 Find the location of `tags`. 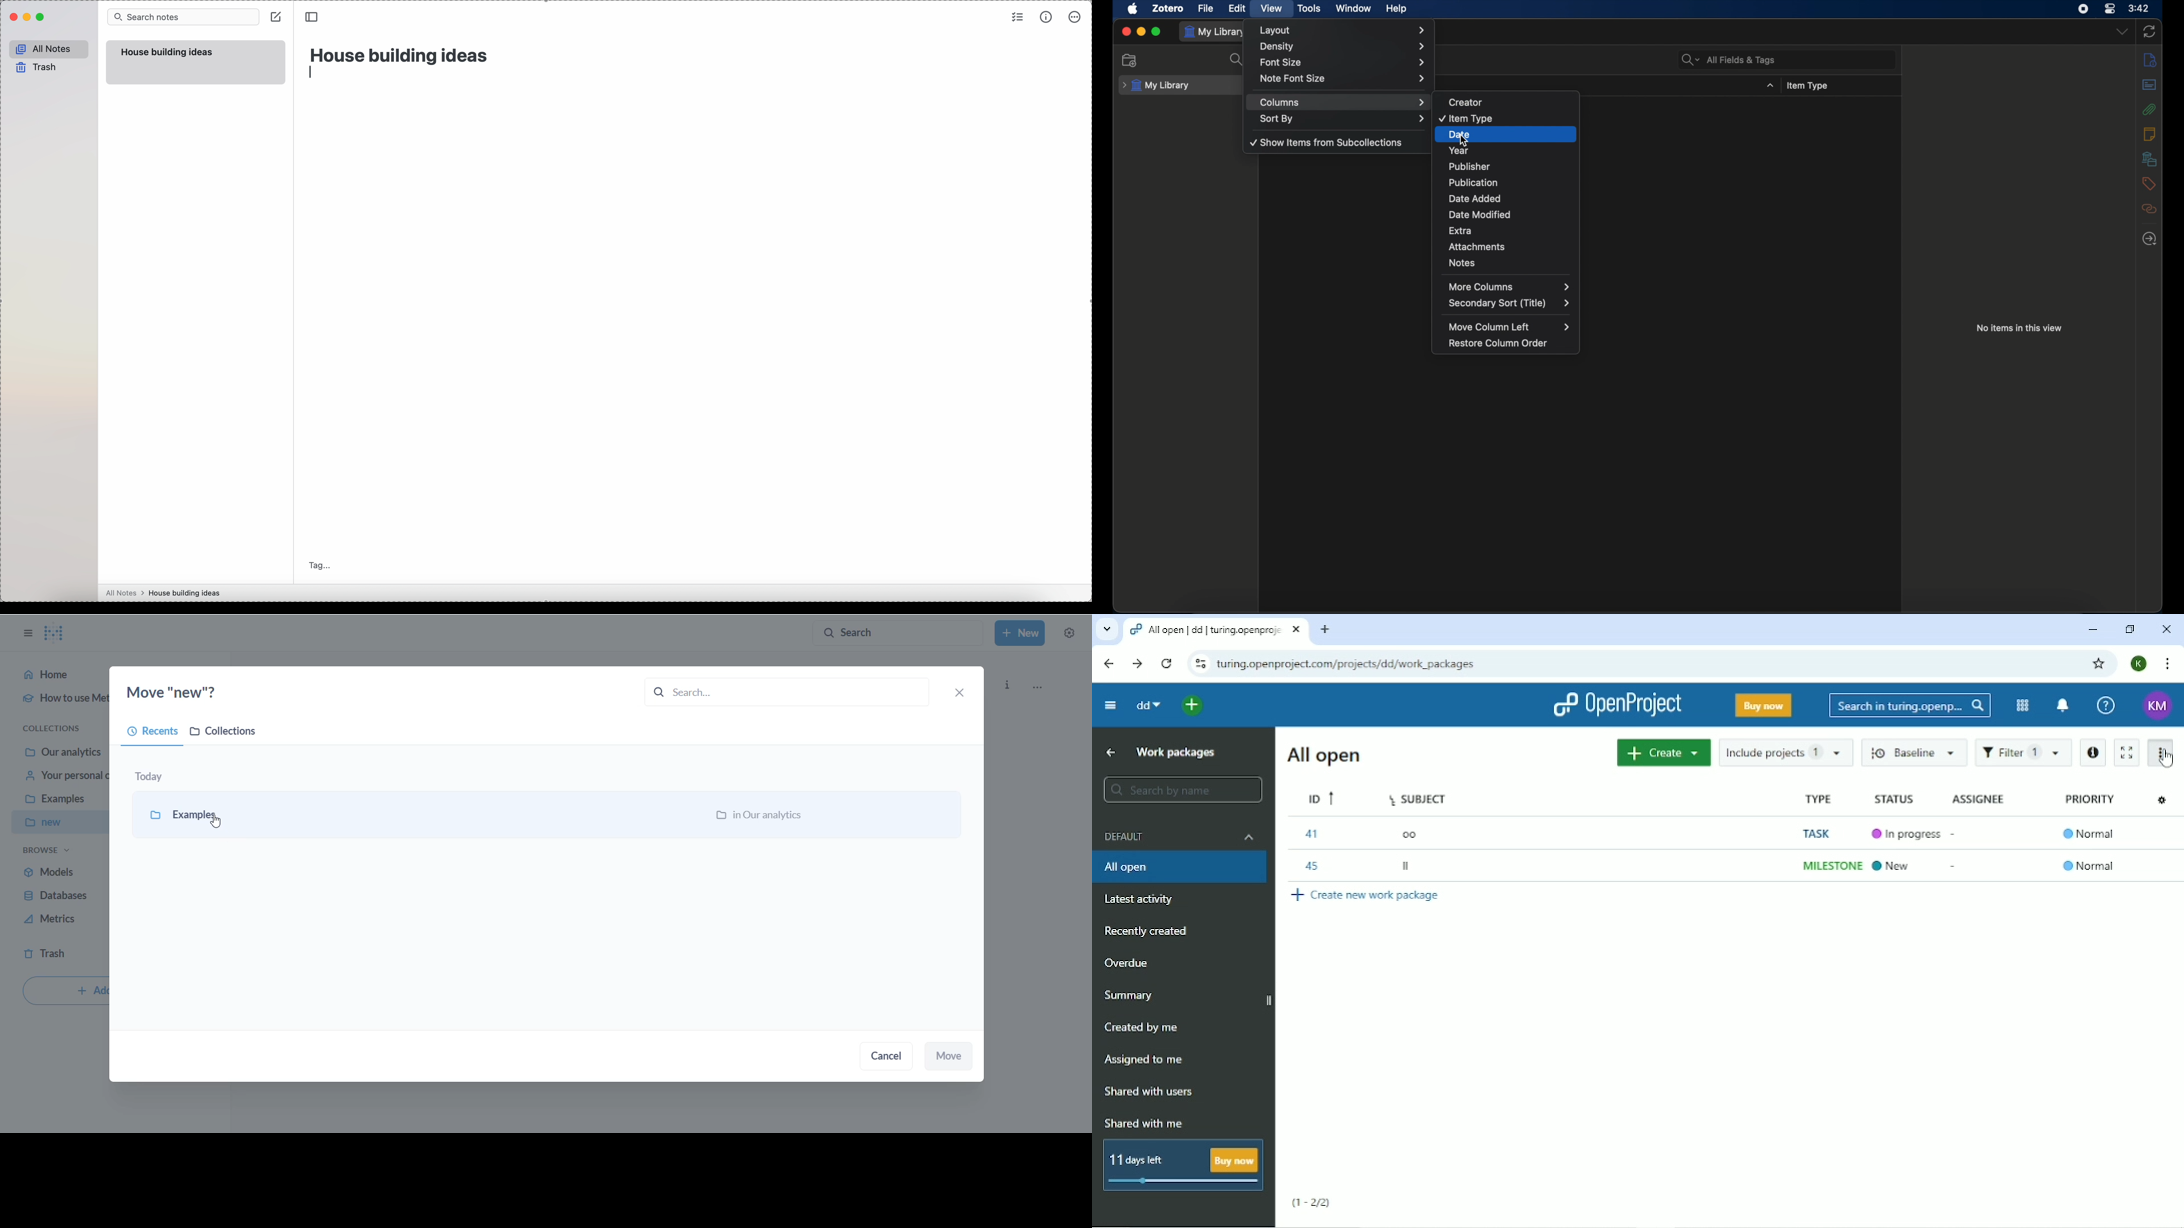

tags is located at coordinates (2150, 183).